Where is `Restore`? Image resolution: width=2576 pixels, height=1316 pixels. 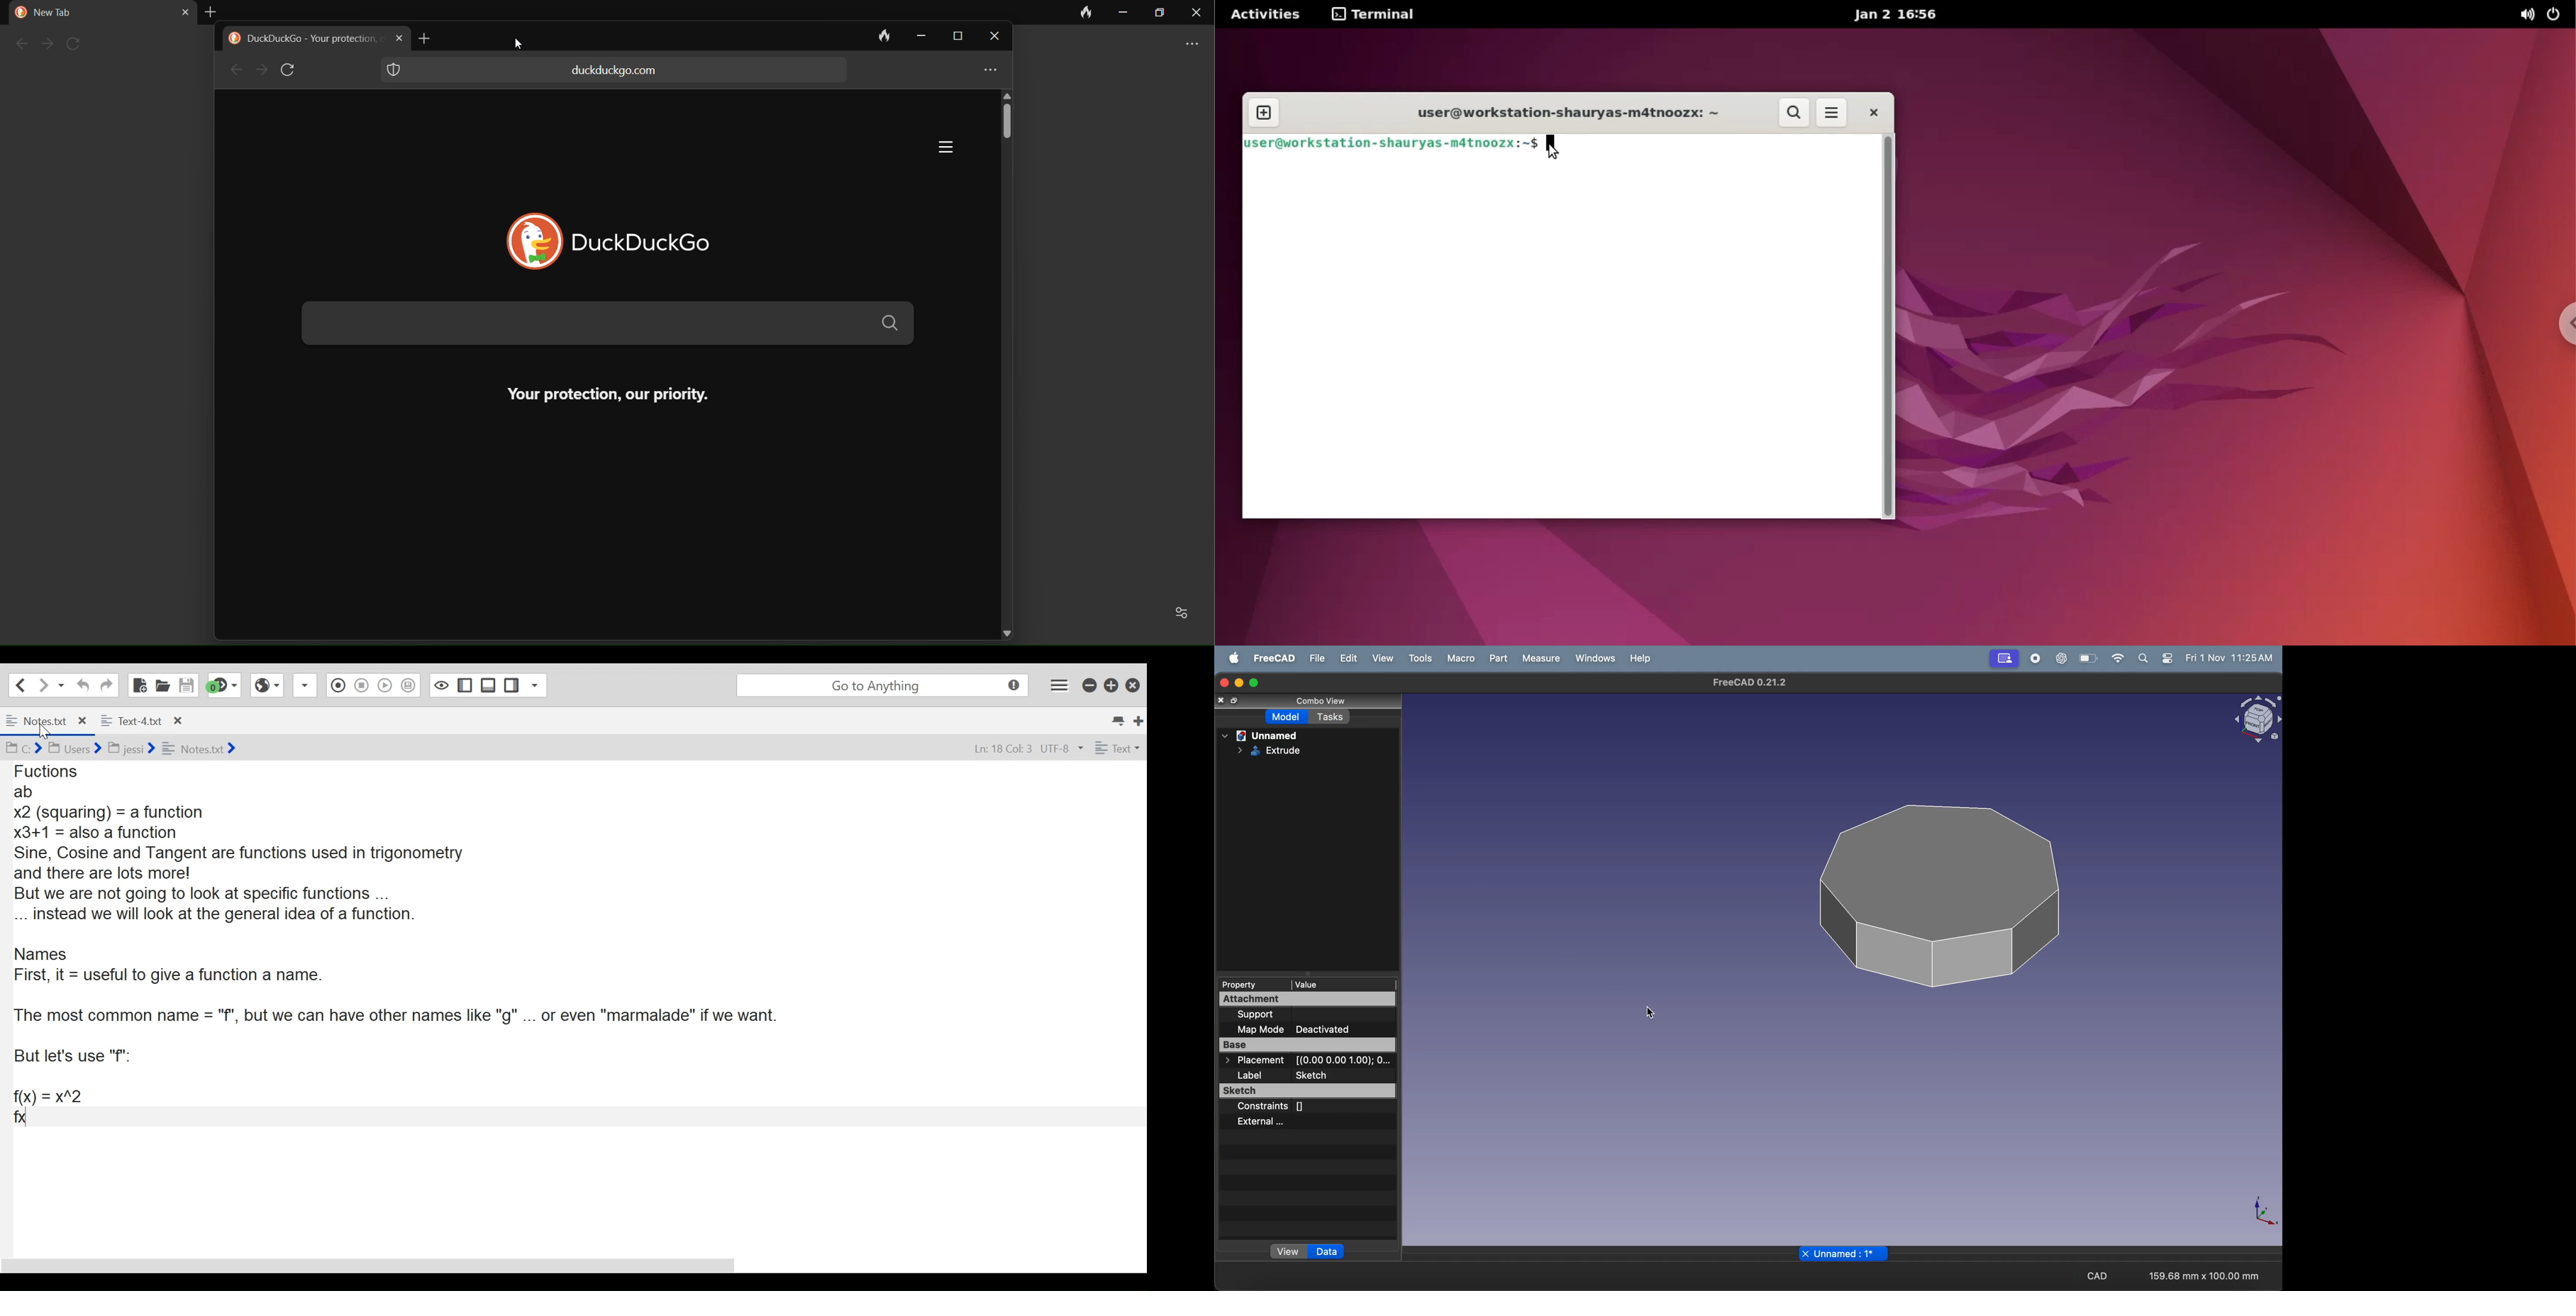 Restore is located at coordinates (1110, 685).